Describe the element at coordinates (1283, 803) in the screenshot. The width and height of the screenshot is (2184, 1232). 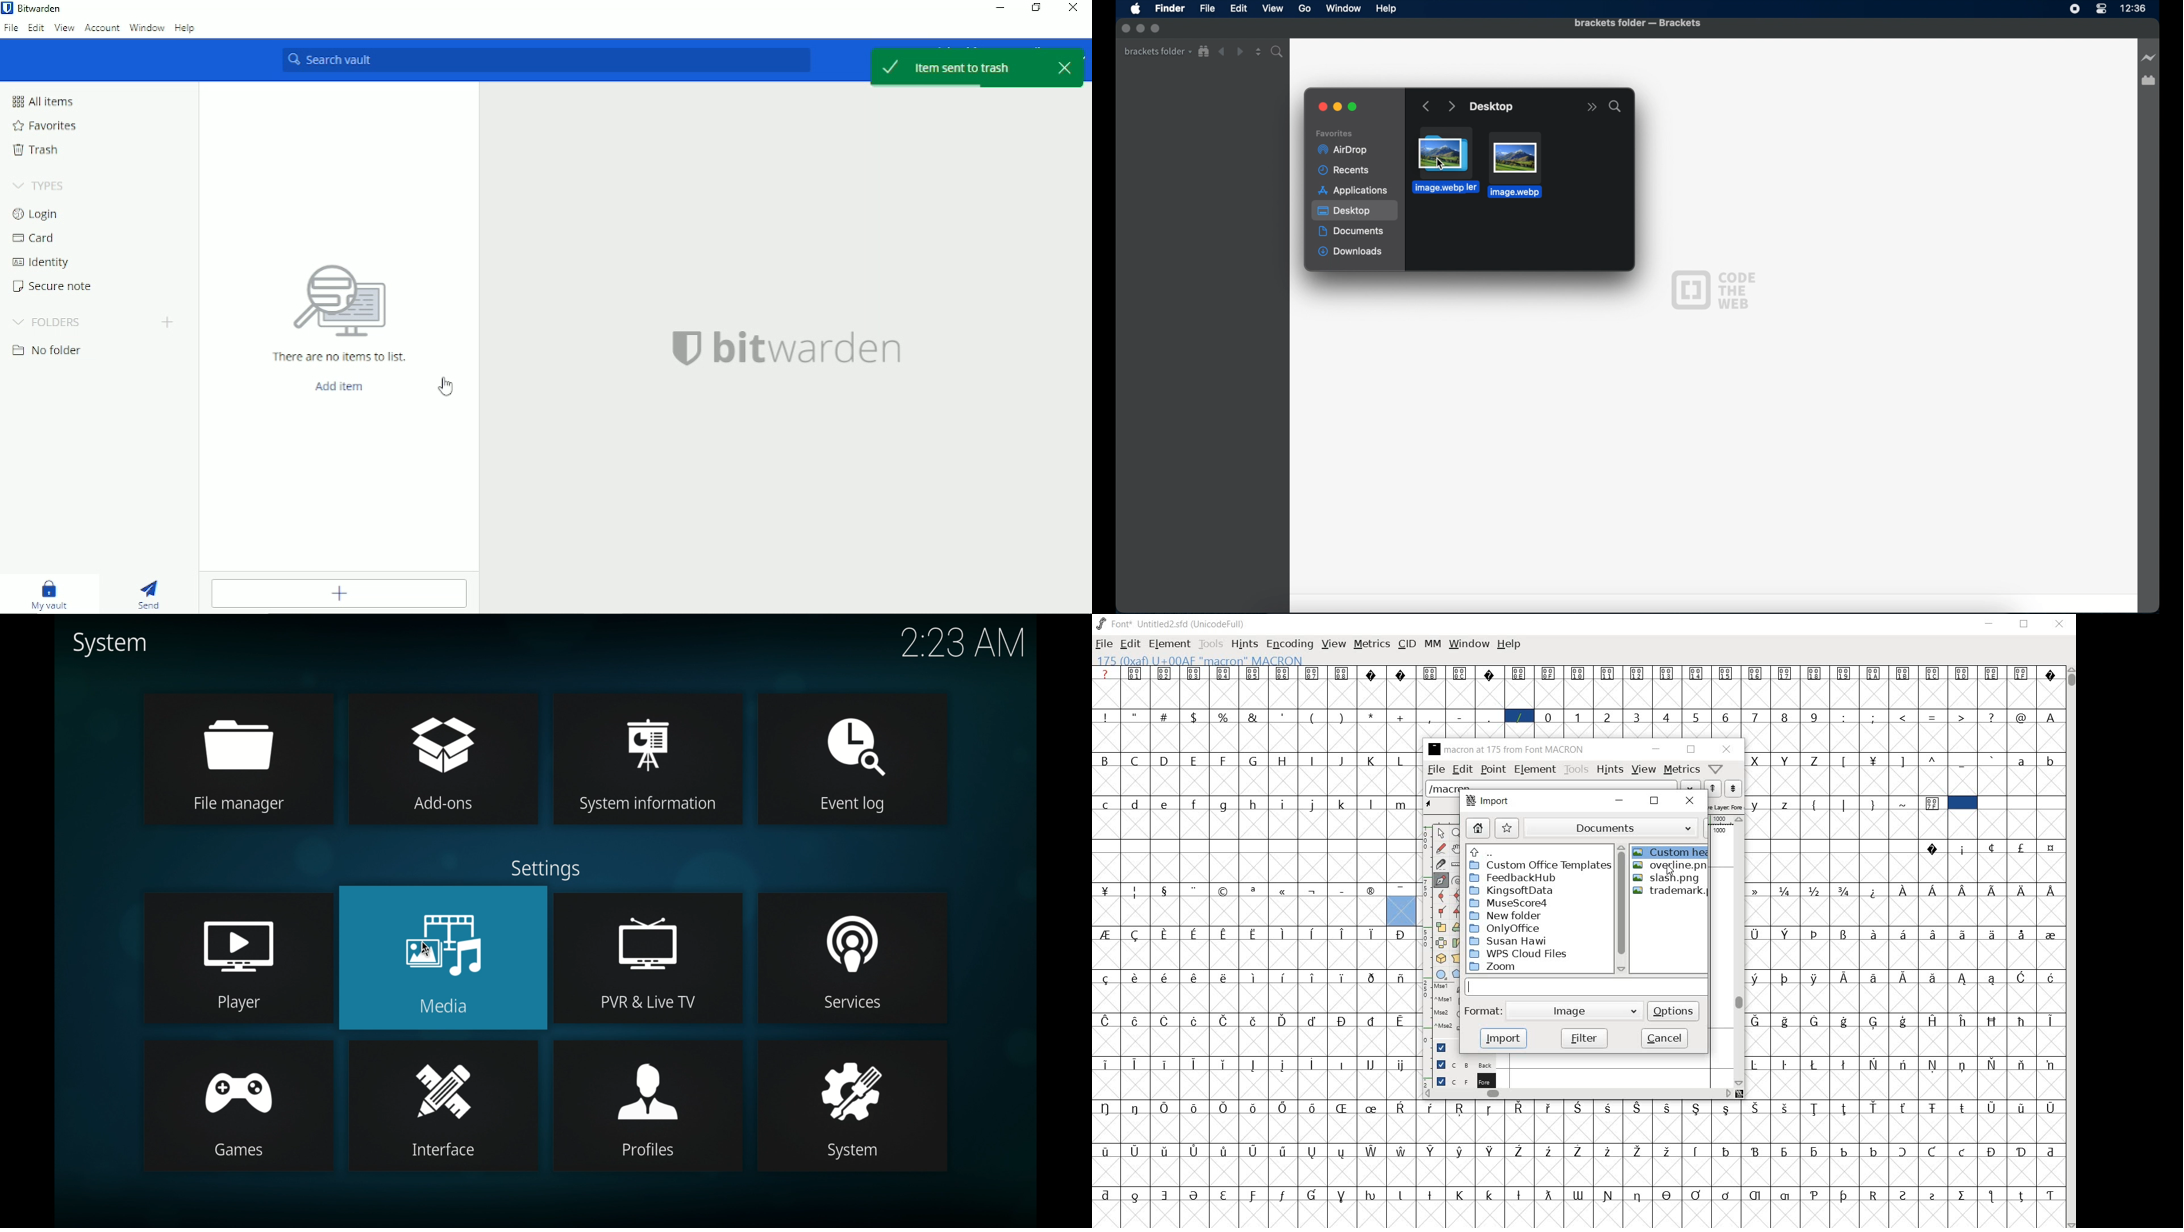
I see `i` at that location.